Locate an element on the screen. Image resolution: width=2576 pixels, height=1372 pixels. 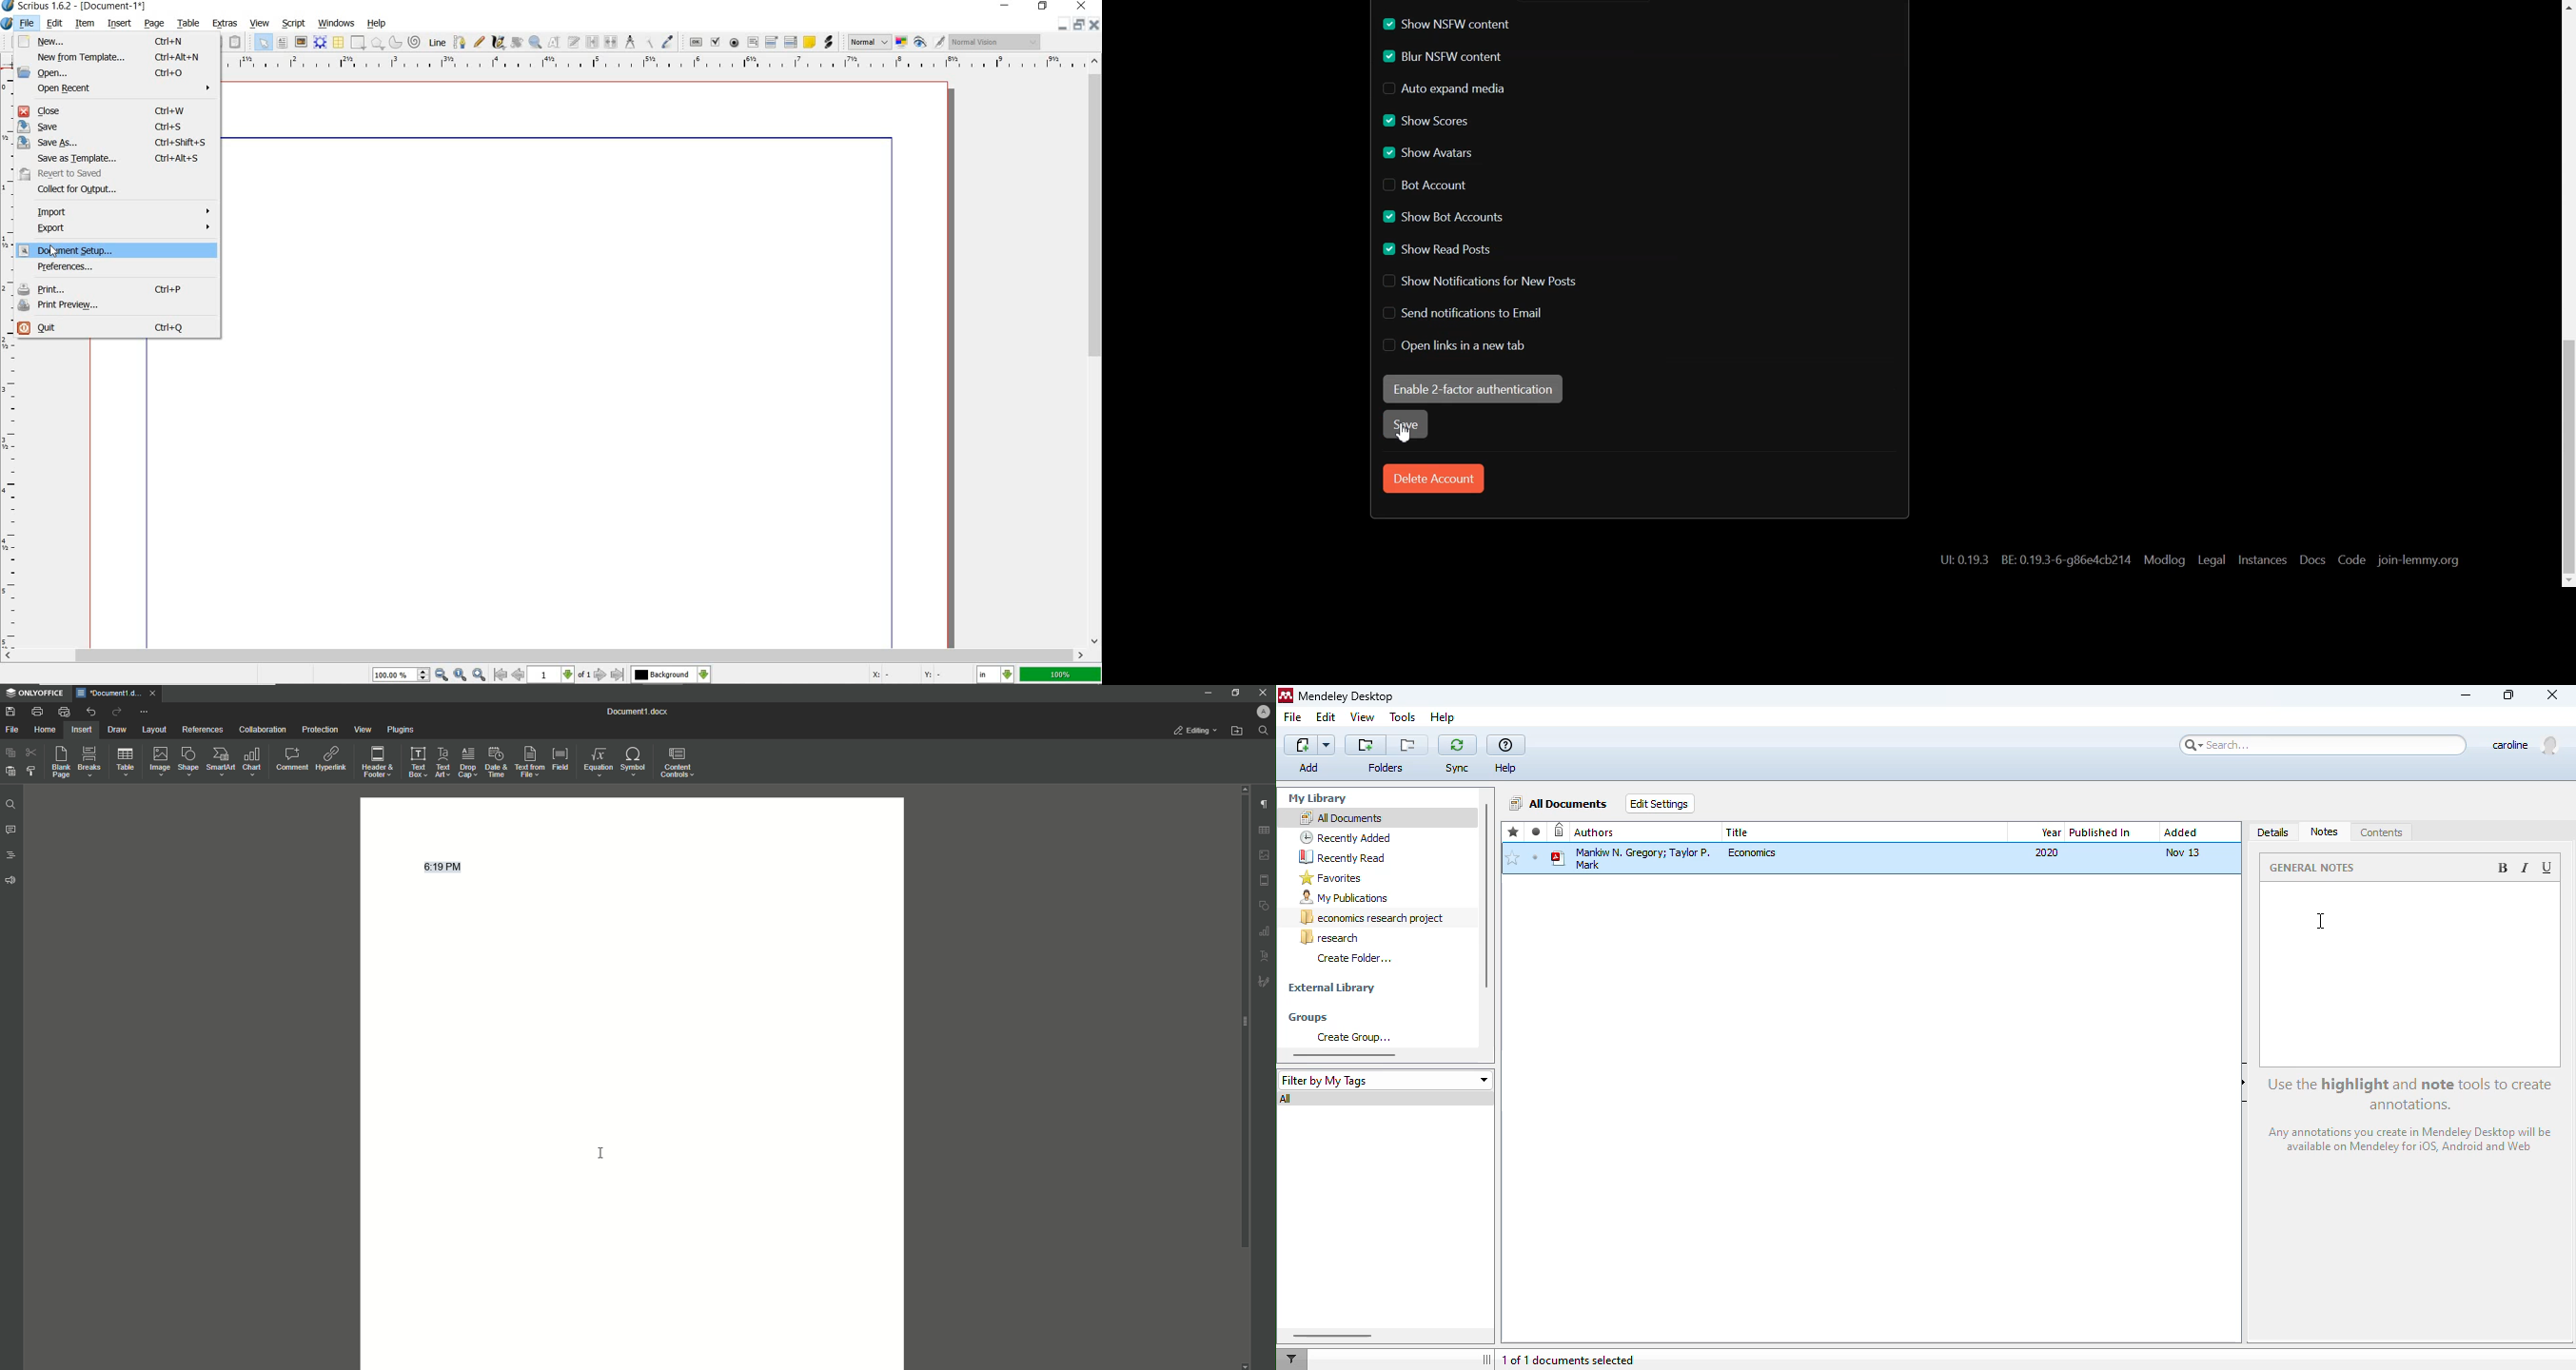
rotate item is located at coordinates (517, 43).